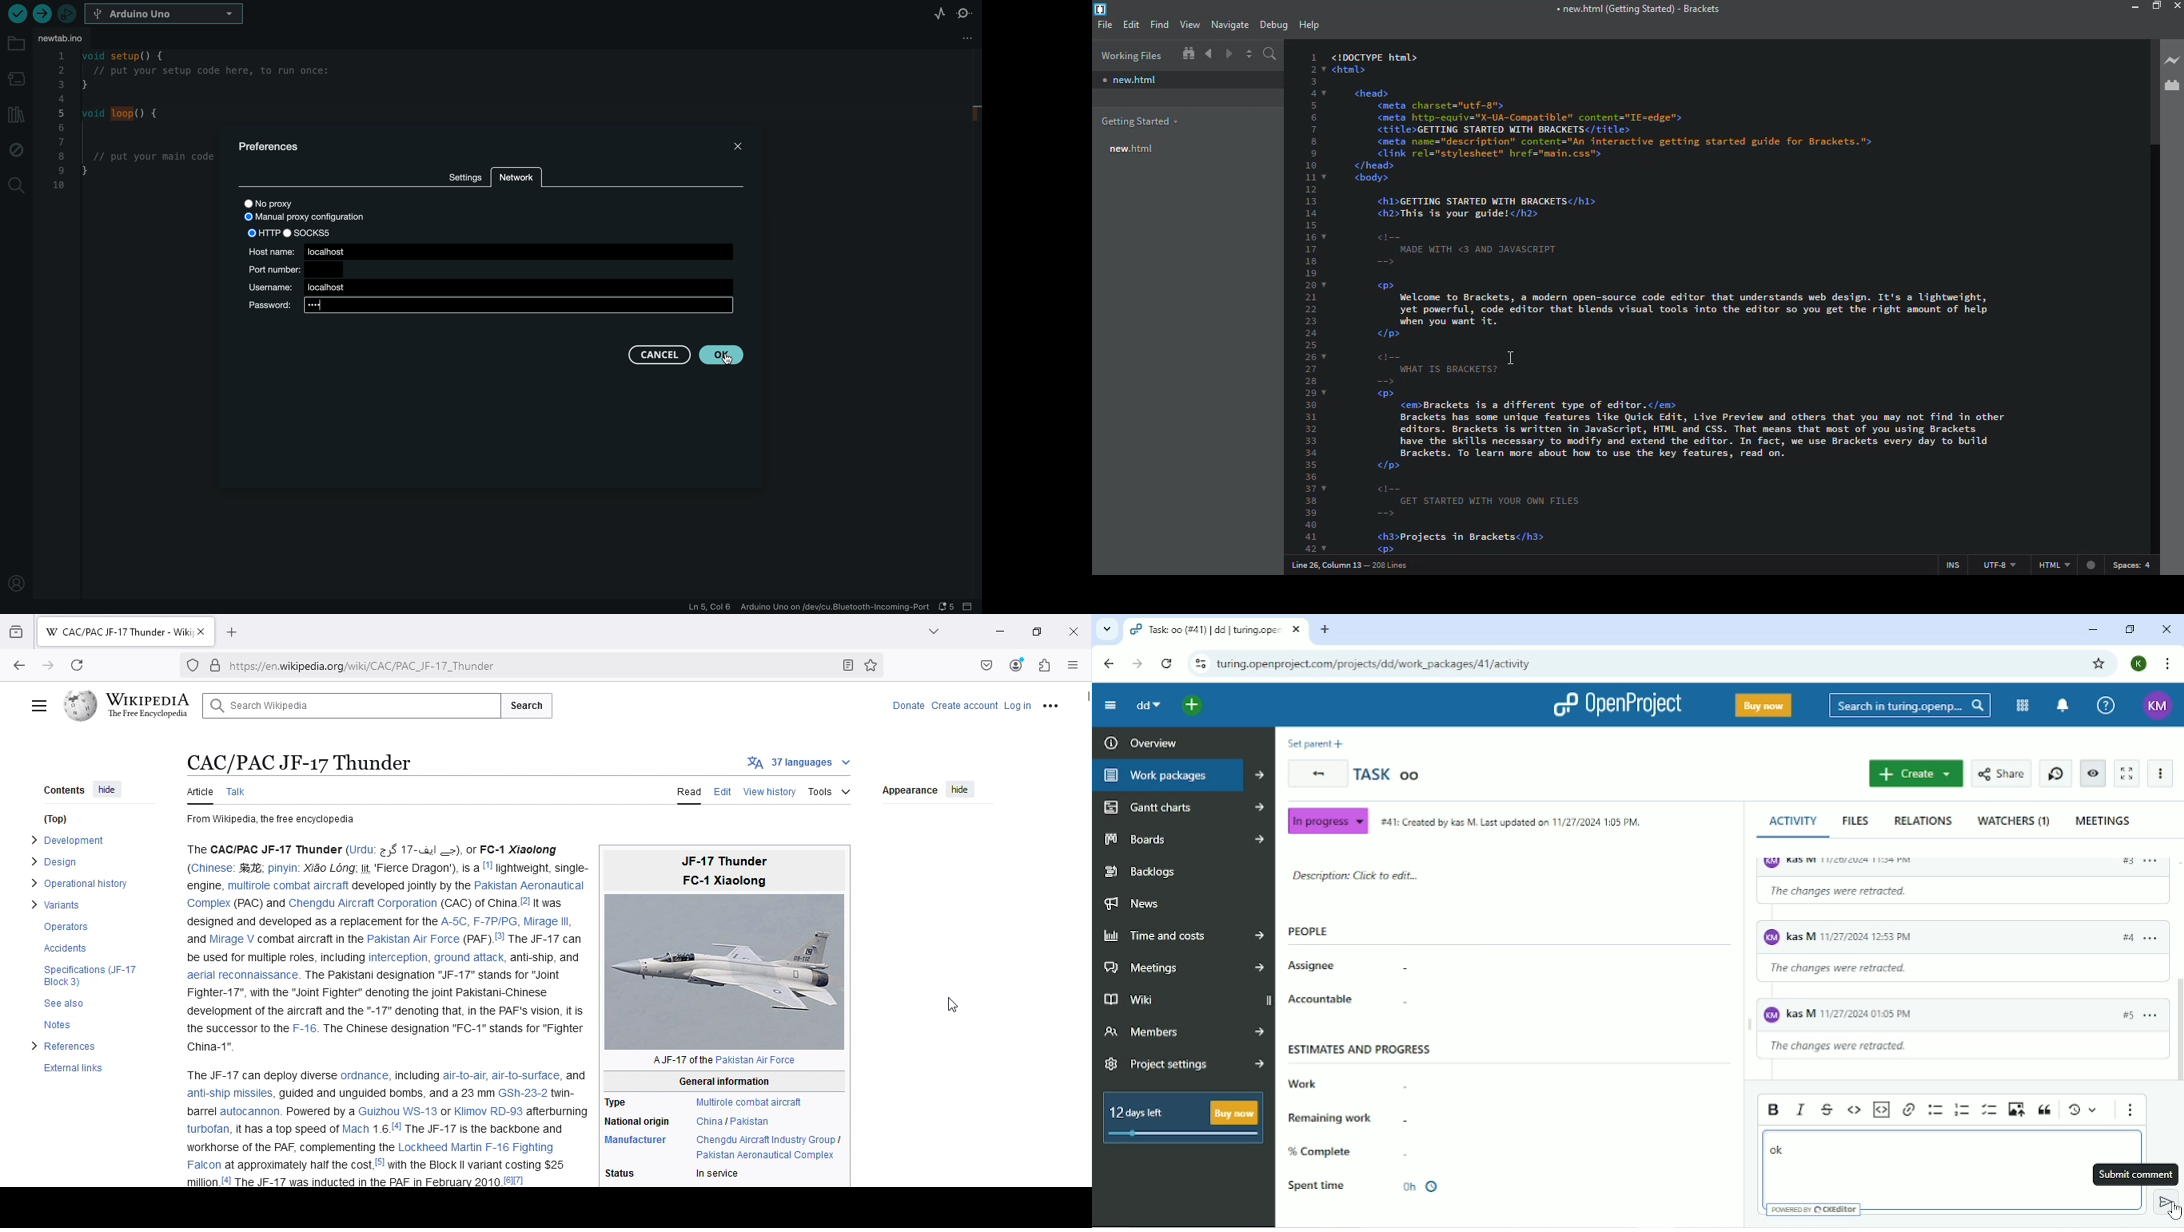 This screenshot has height=1232, width=2184. I want to click on See also, so click(58, 1004).